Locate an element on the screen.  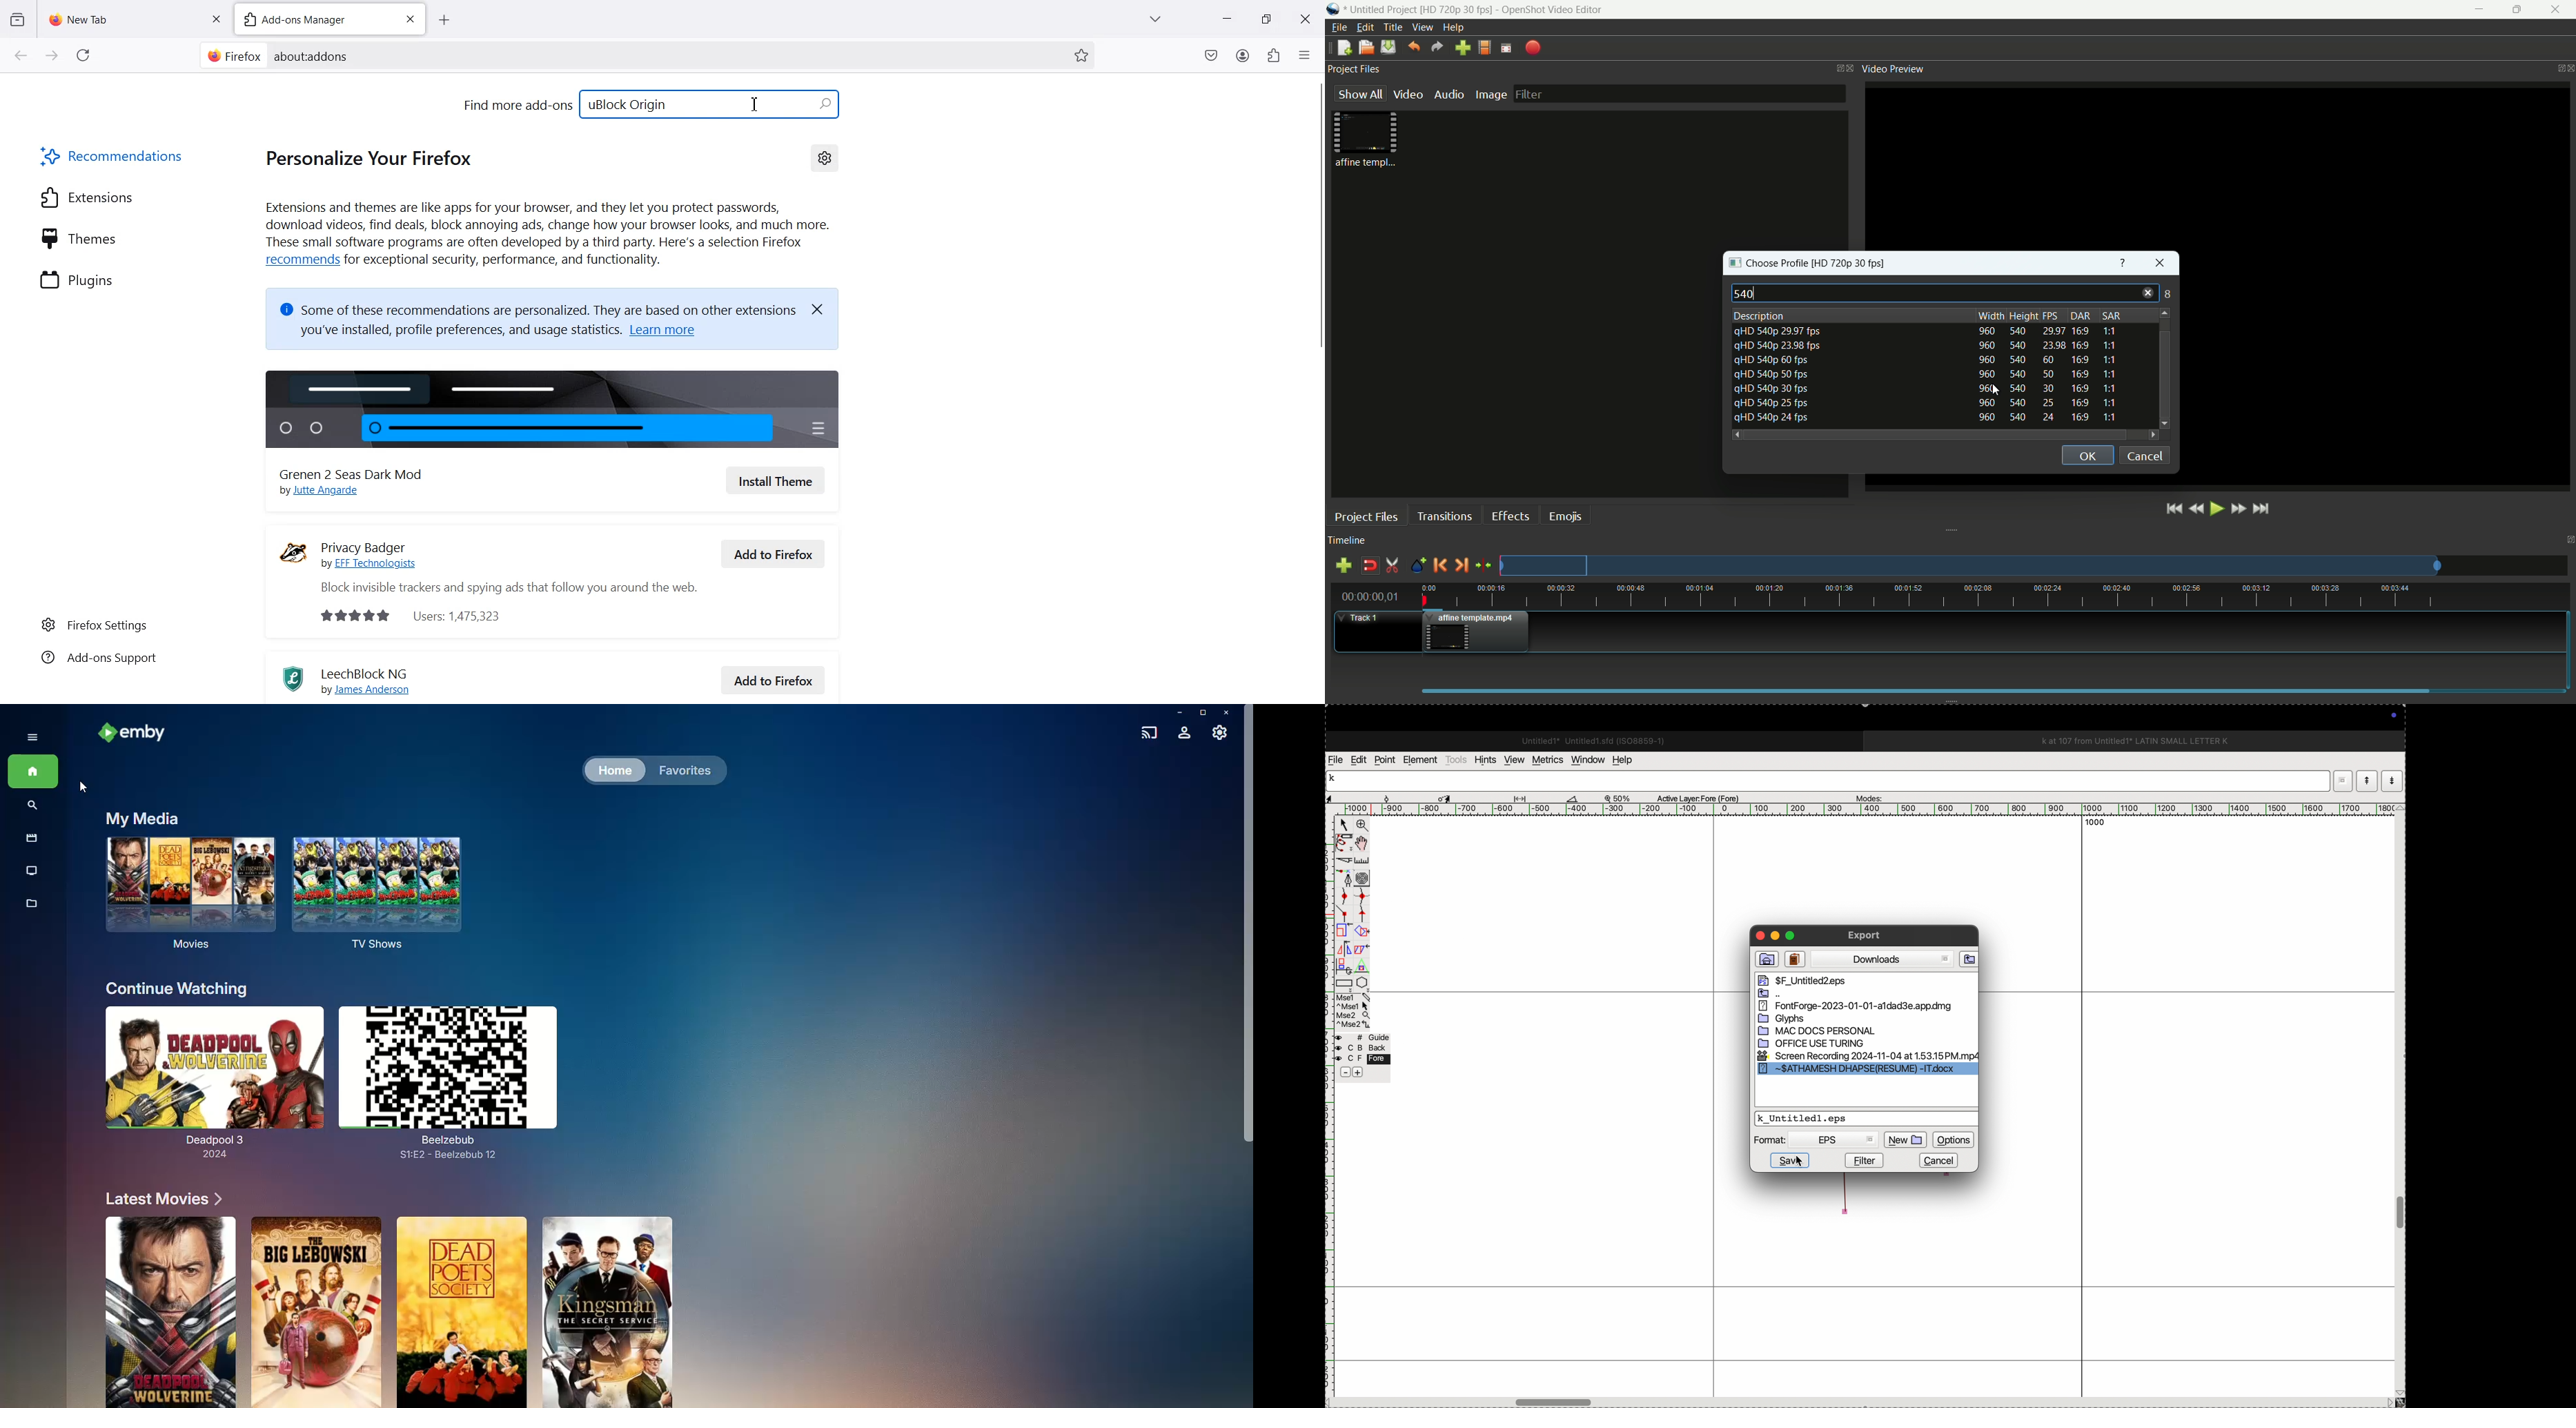
closing window is located at coordinates (1758, 934).